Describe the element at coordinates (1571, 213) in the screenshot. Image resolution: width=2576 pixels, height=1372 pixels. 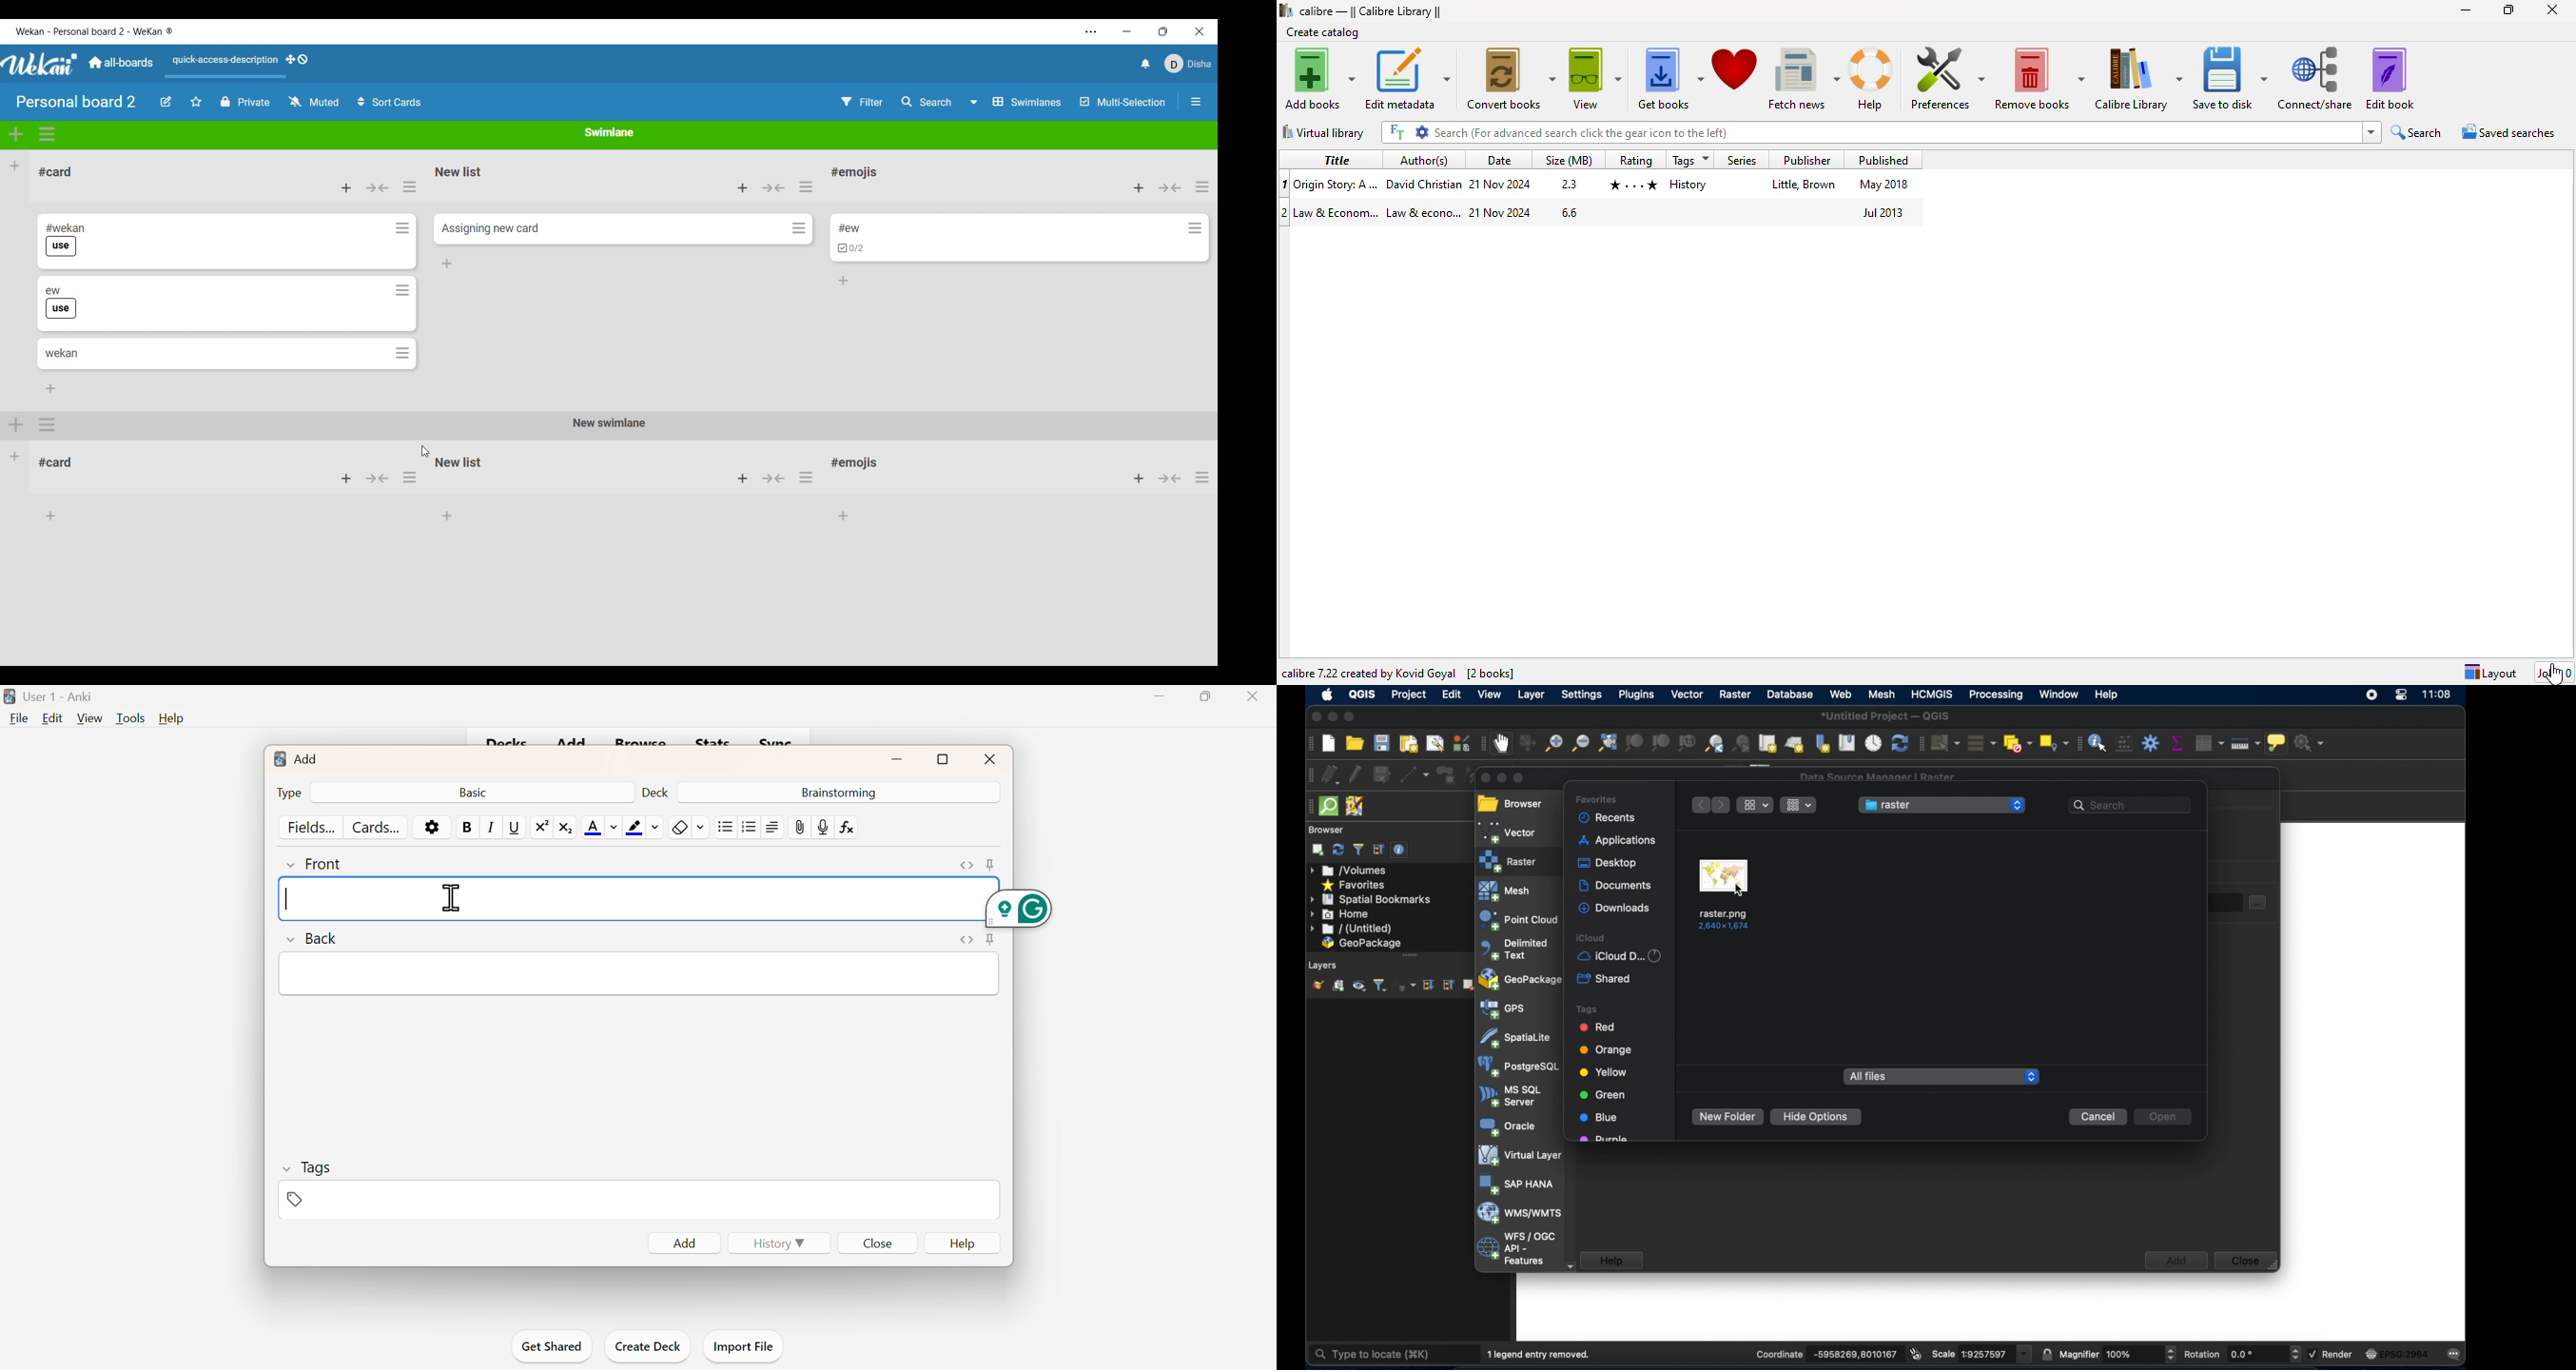
I see `6.6mbs` at that location.